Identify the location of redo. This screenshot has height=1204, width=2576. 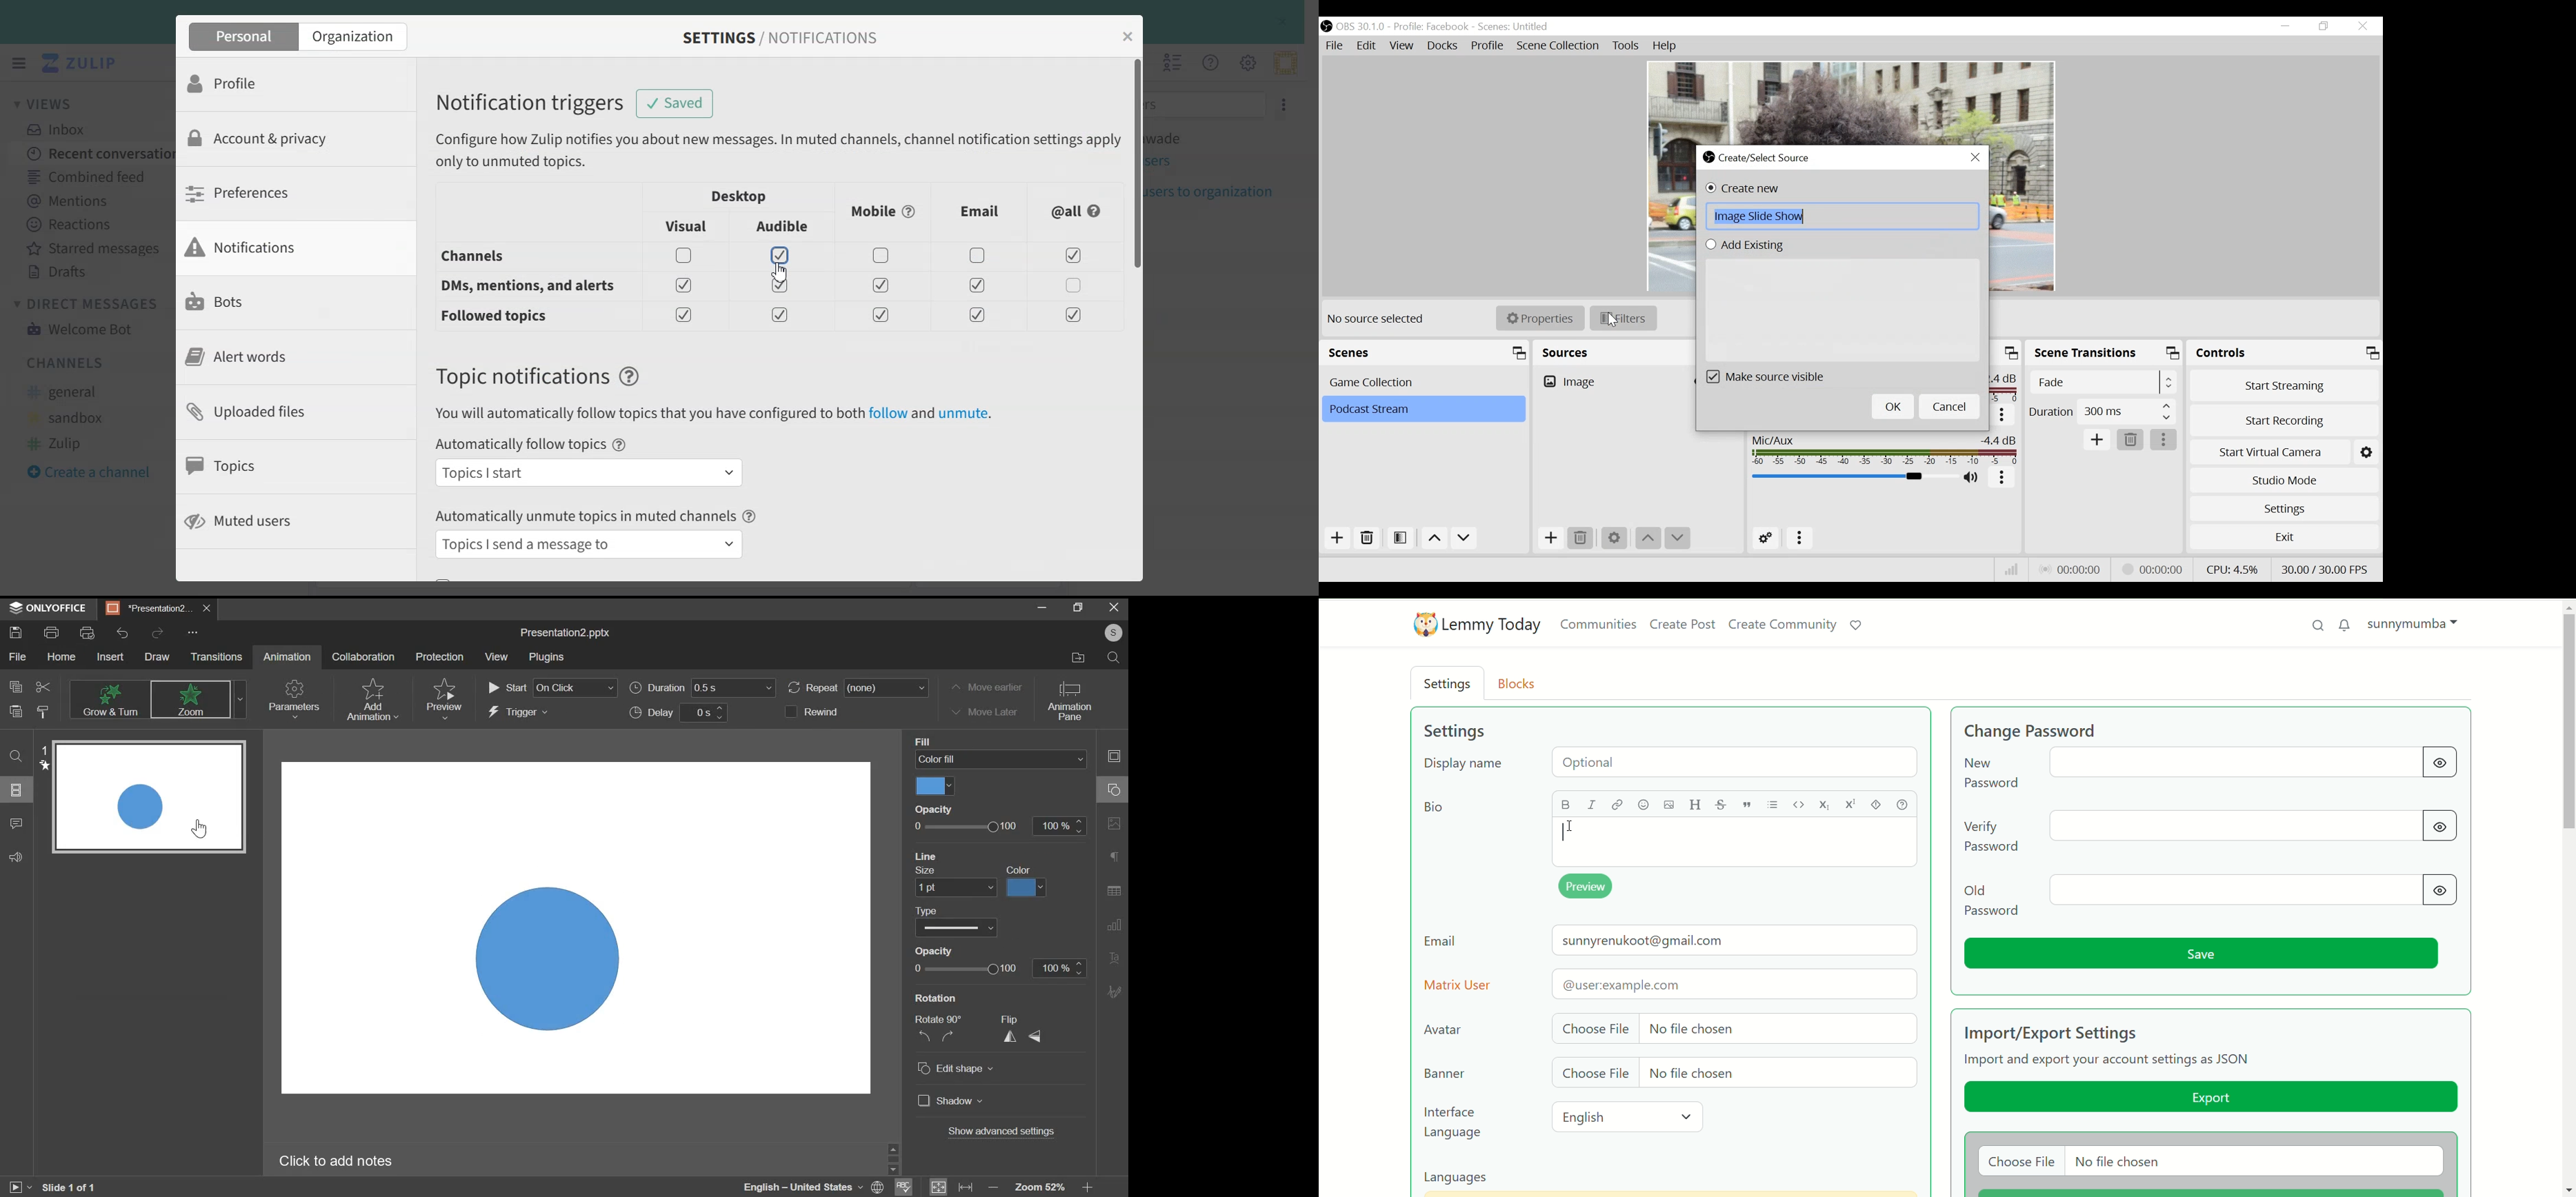
(159, 633).